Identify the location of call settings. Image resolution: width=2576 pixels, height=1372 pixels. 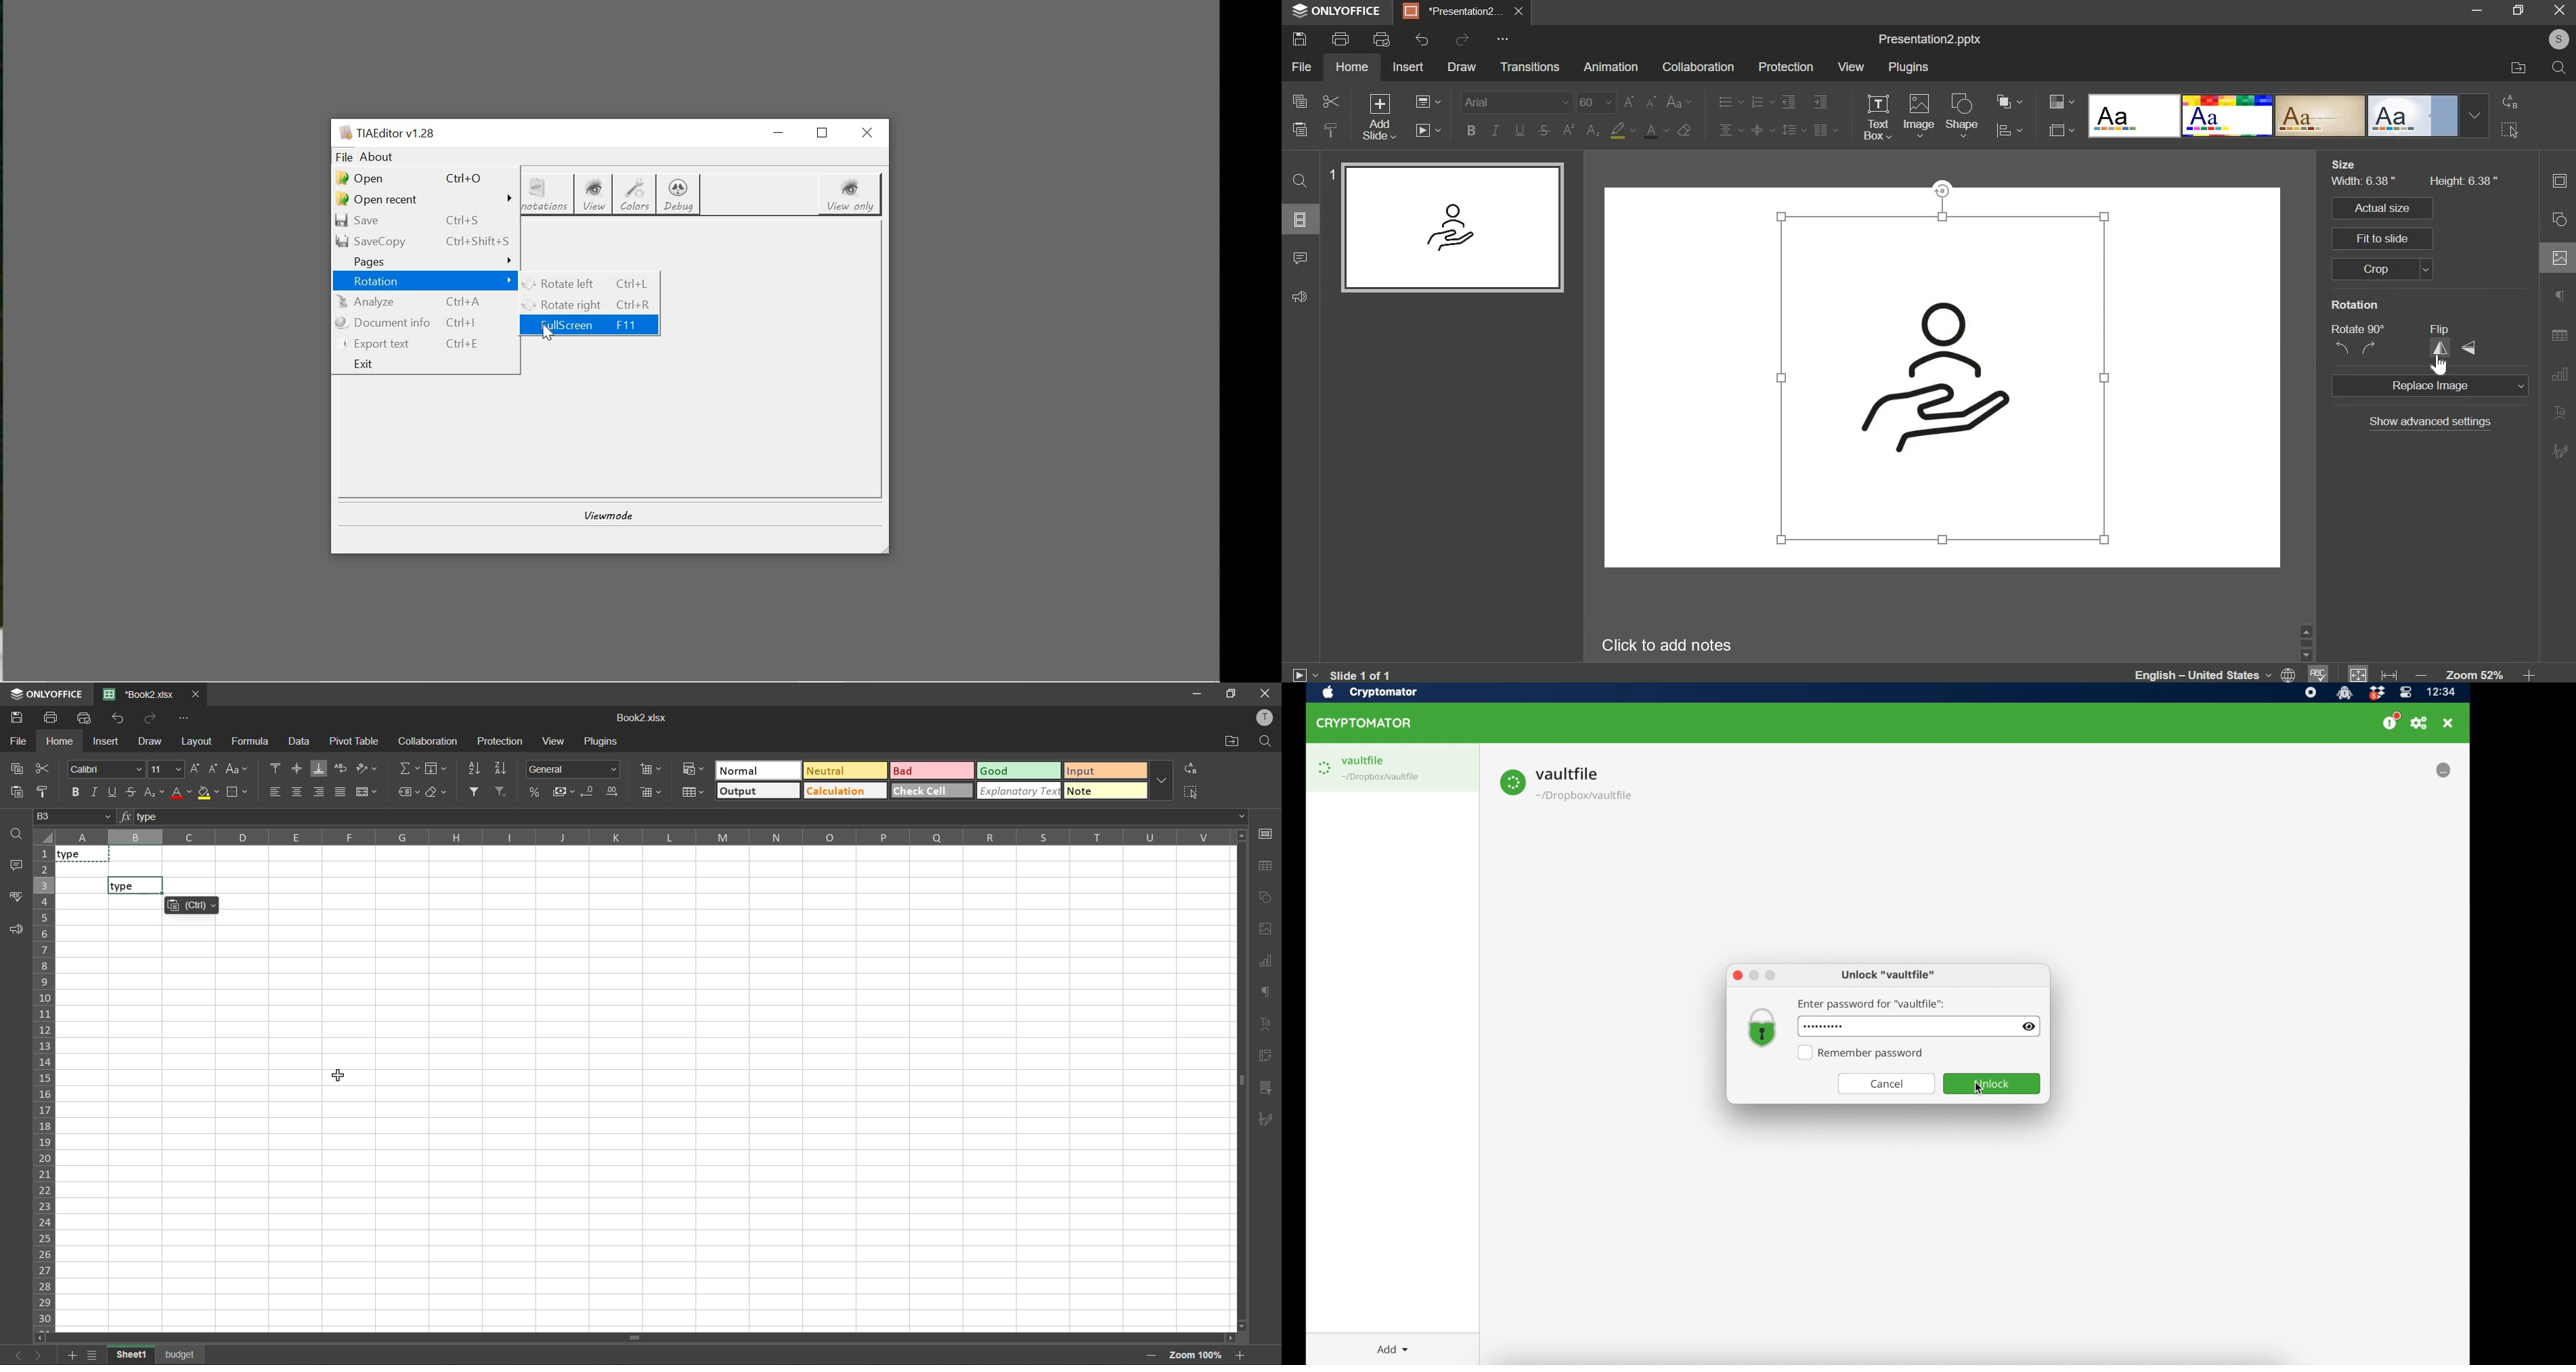
(1267, 835).